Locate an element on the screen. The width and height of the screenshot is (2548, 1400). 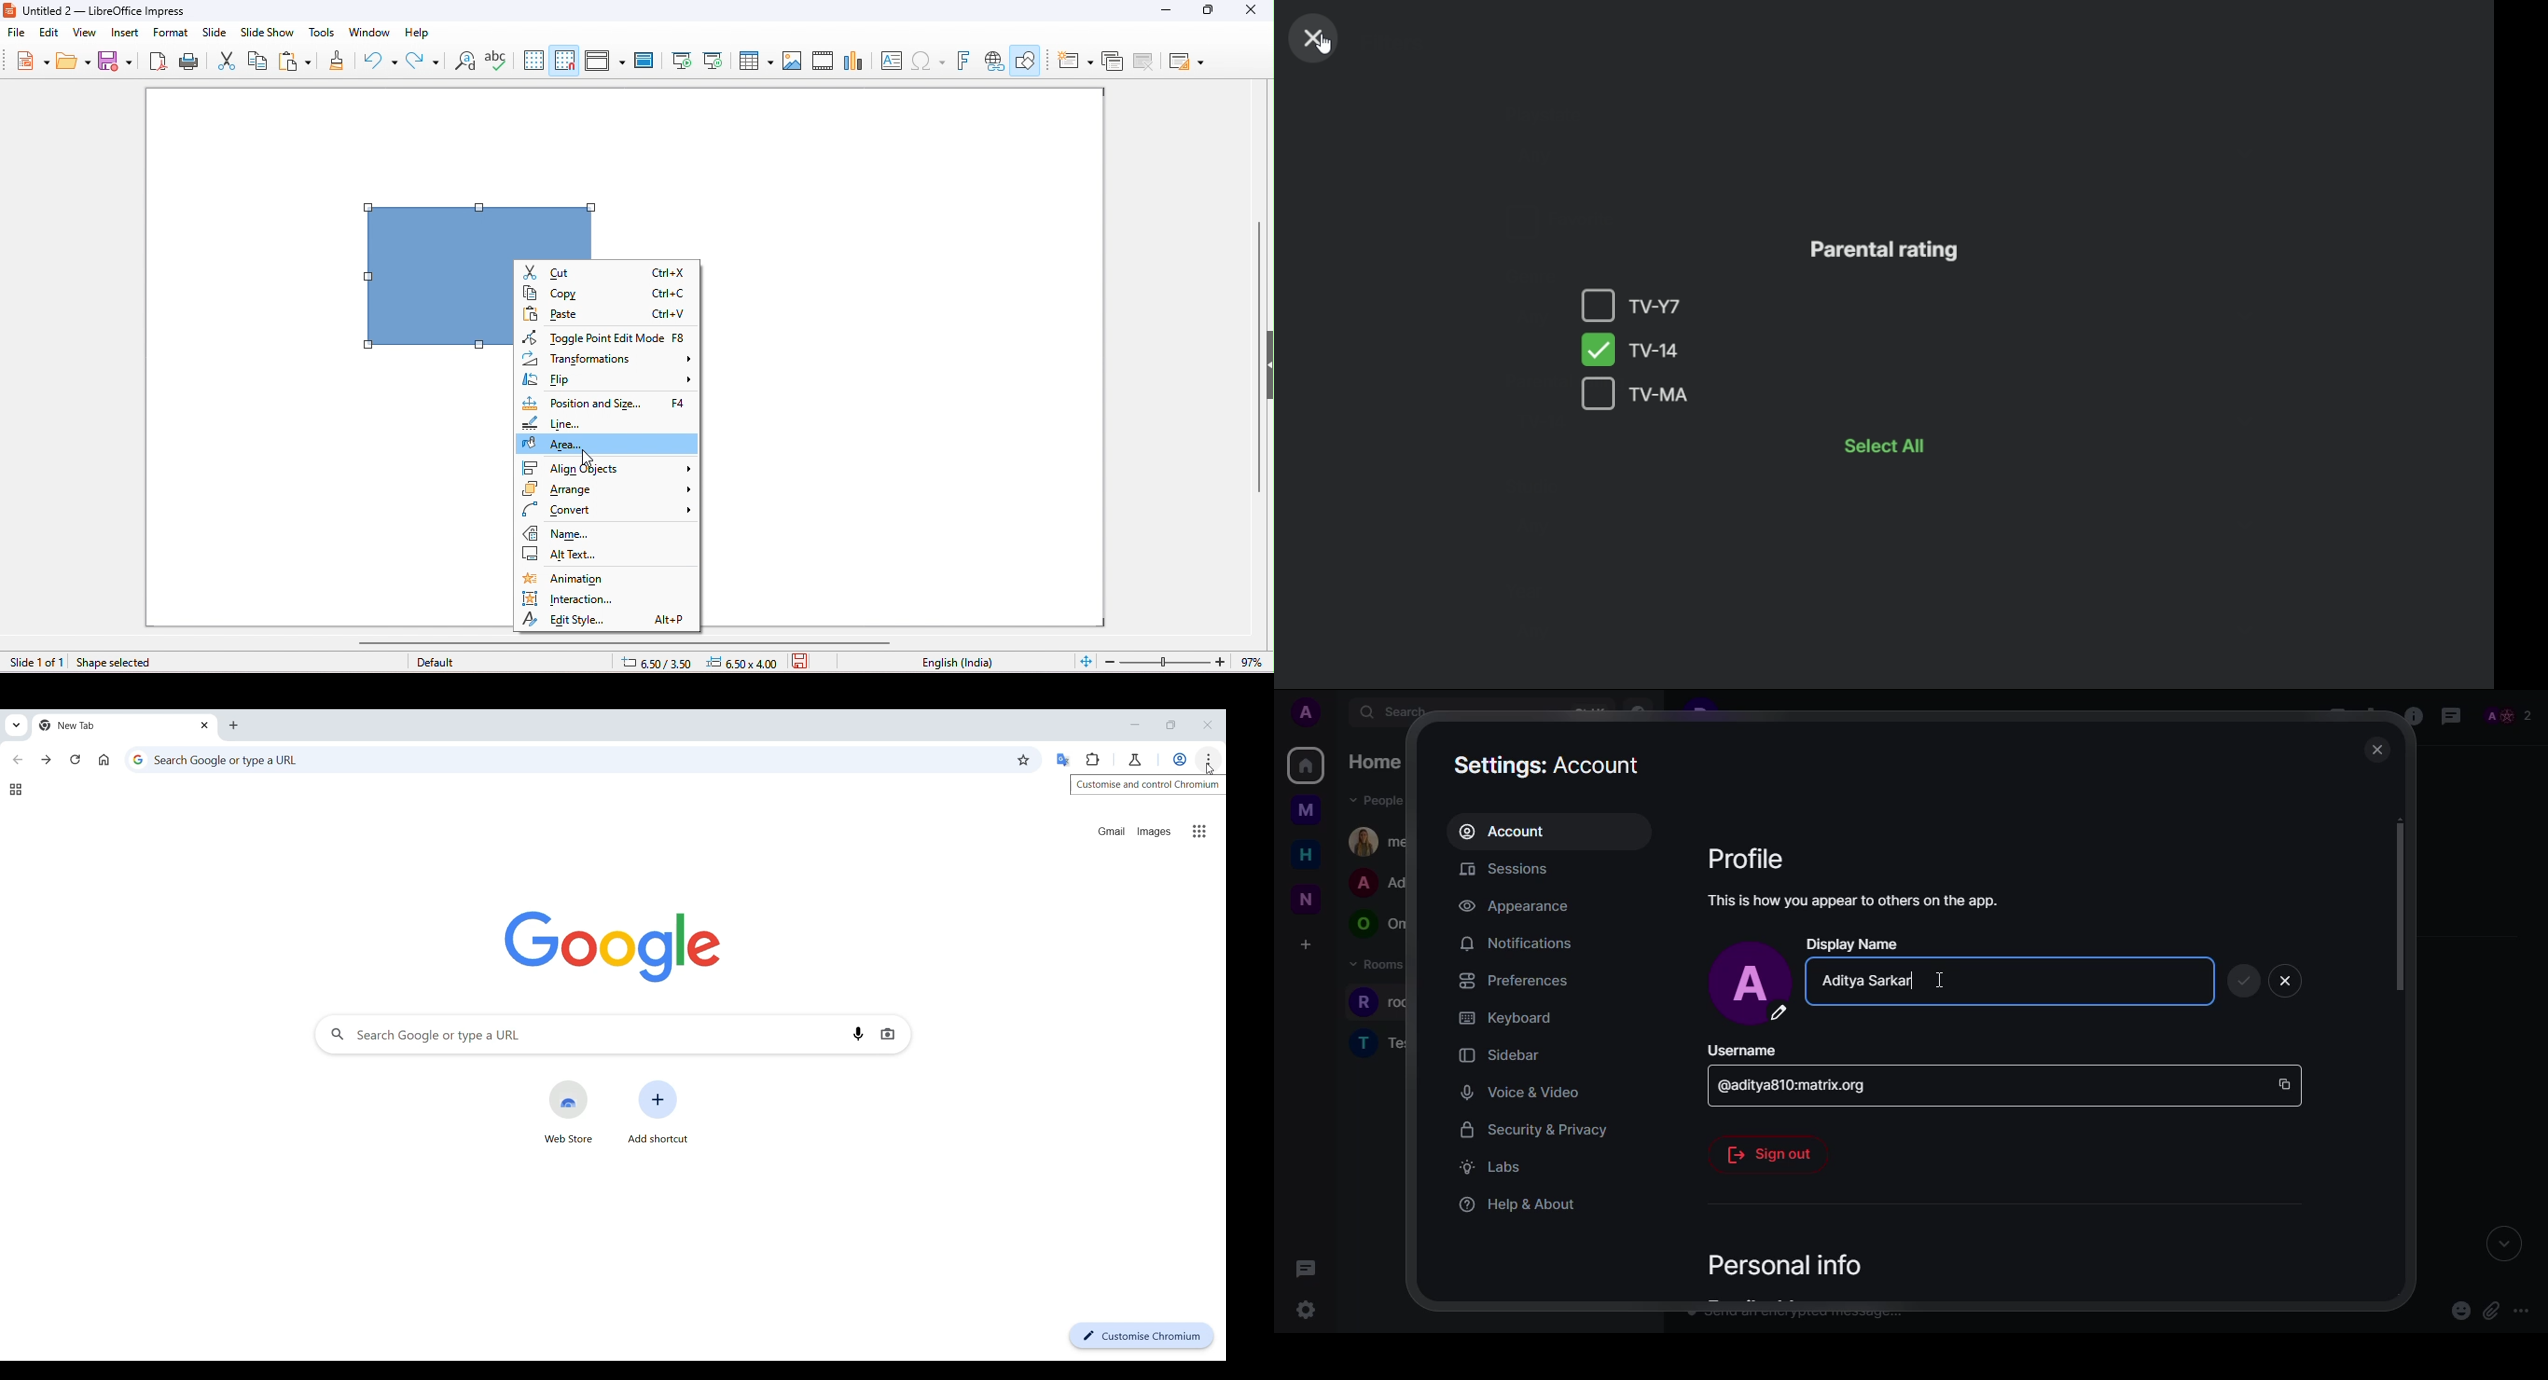
insert is located at coordinates (123, 32).